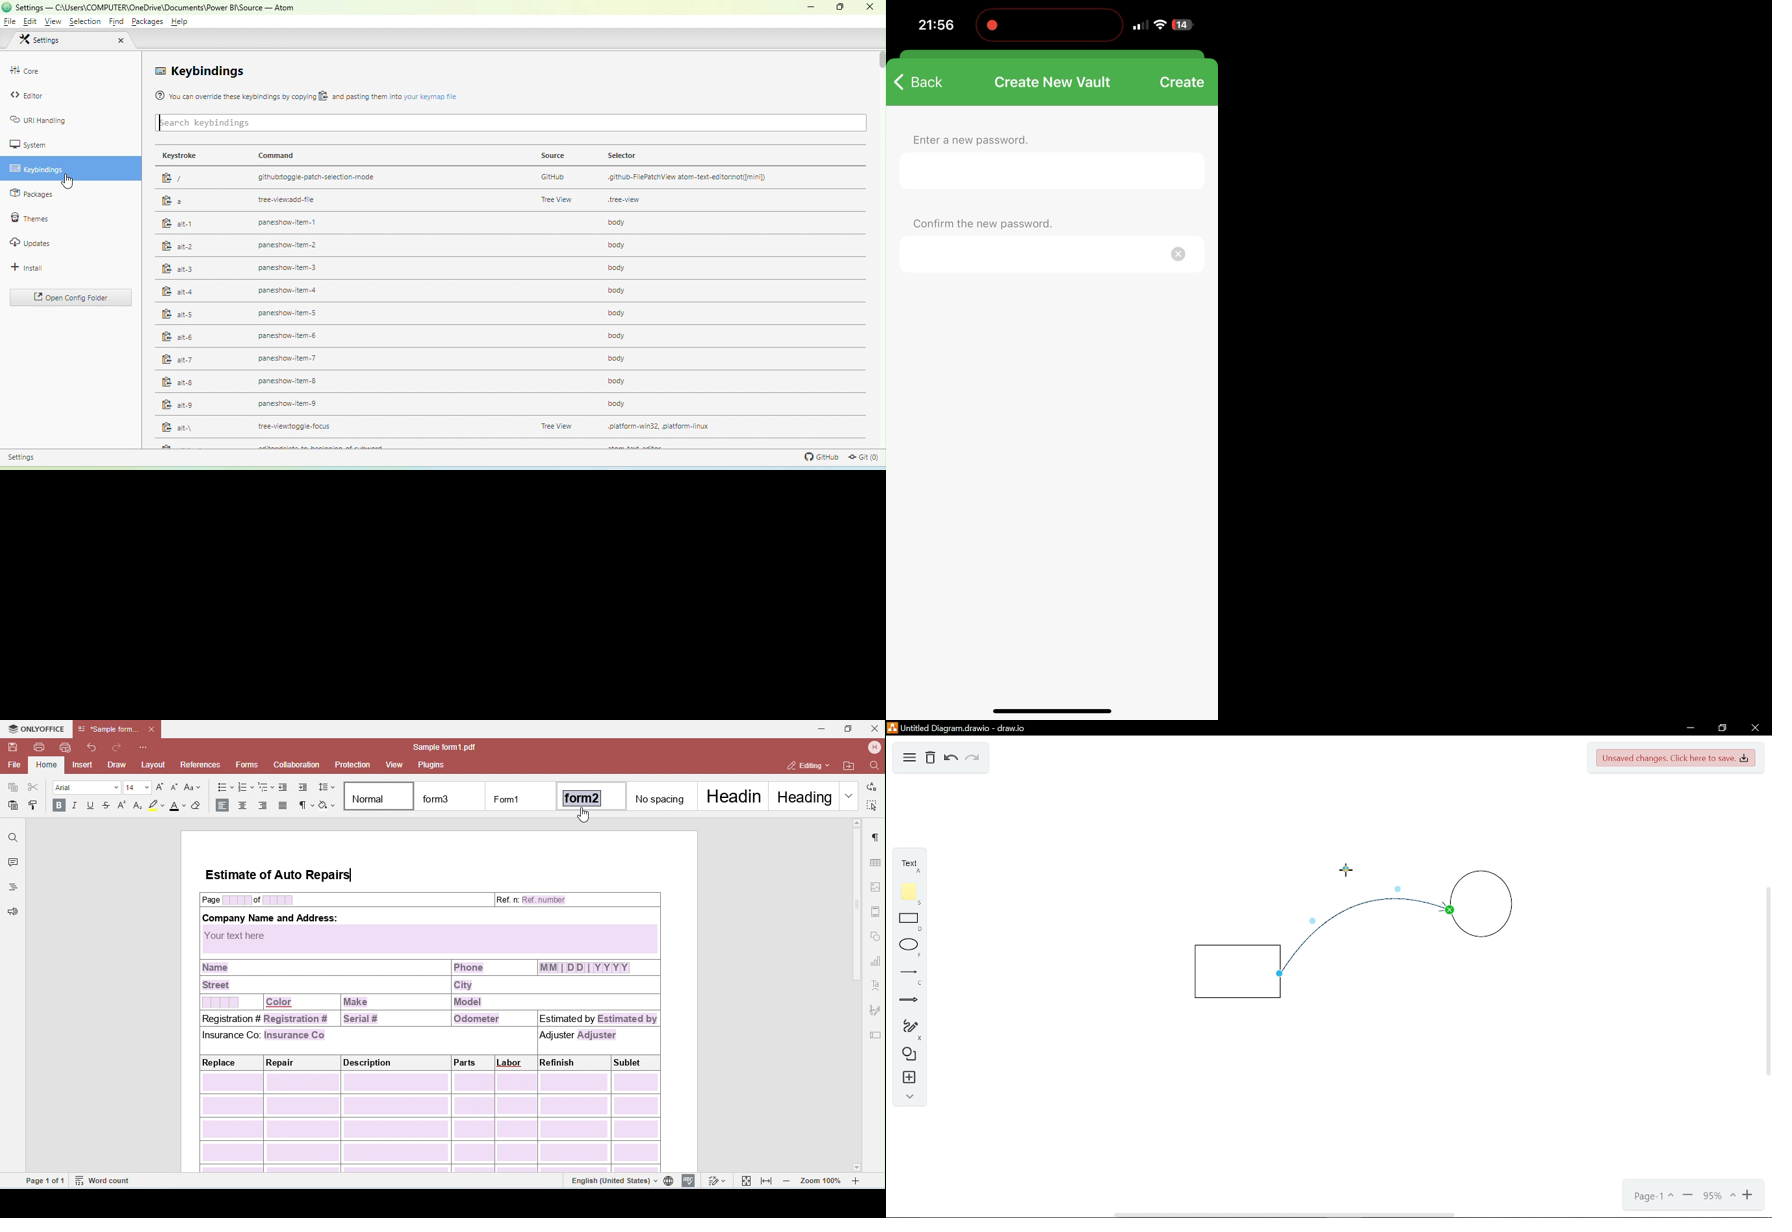  What do you see at coordinates (935, 26) in the screenshot?
I see `21:56` at bounding box center [935, 26].